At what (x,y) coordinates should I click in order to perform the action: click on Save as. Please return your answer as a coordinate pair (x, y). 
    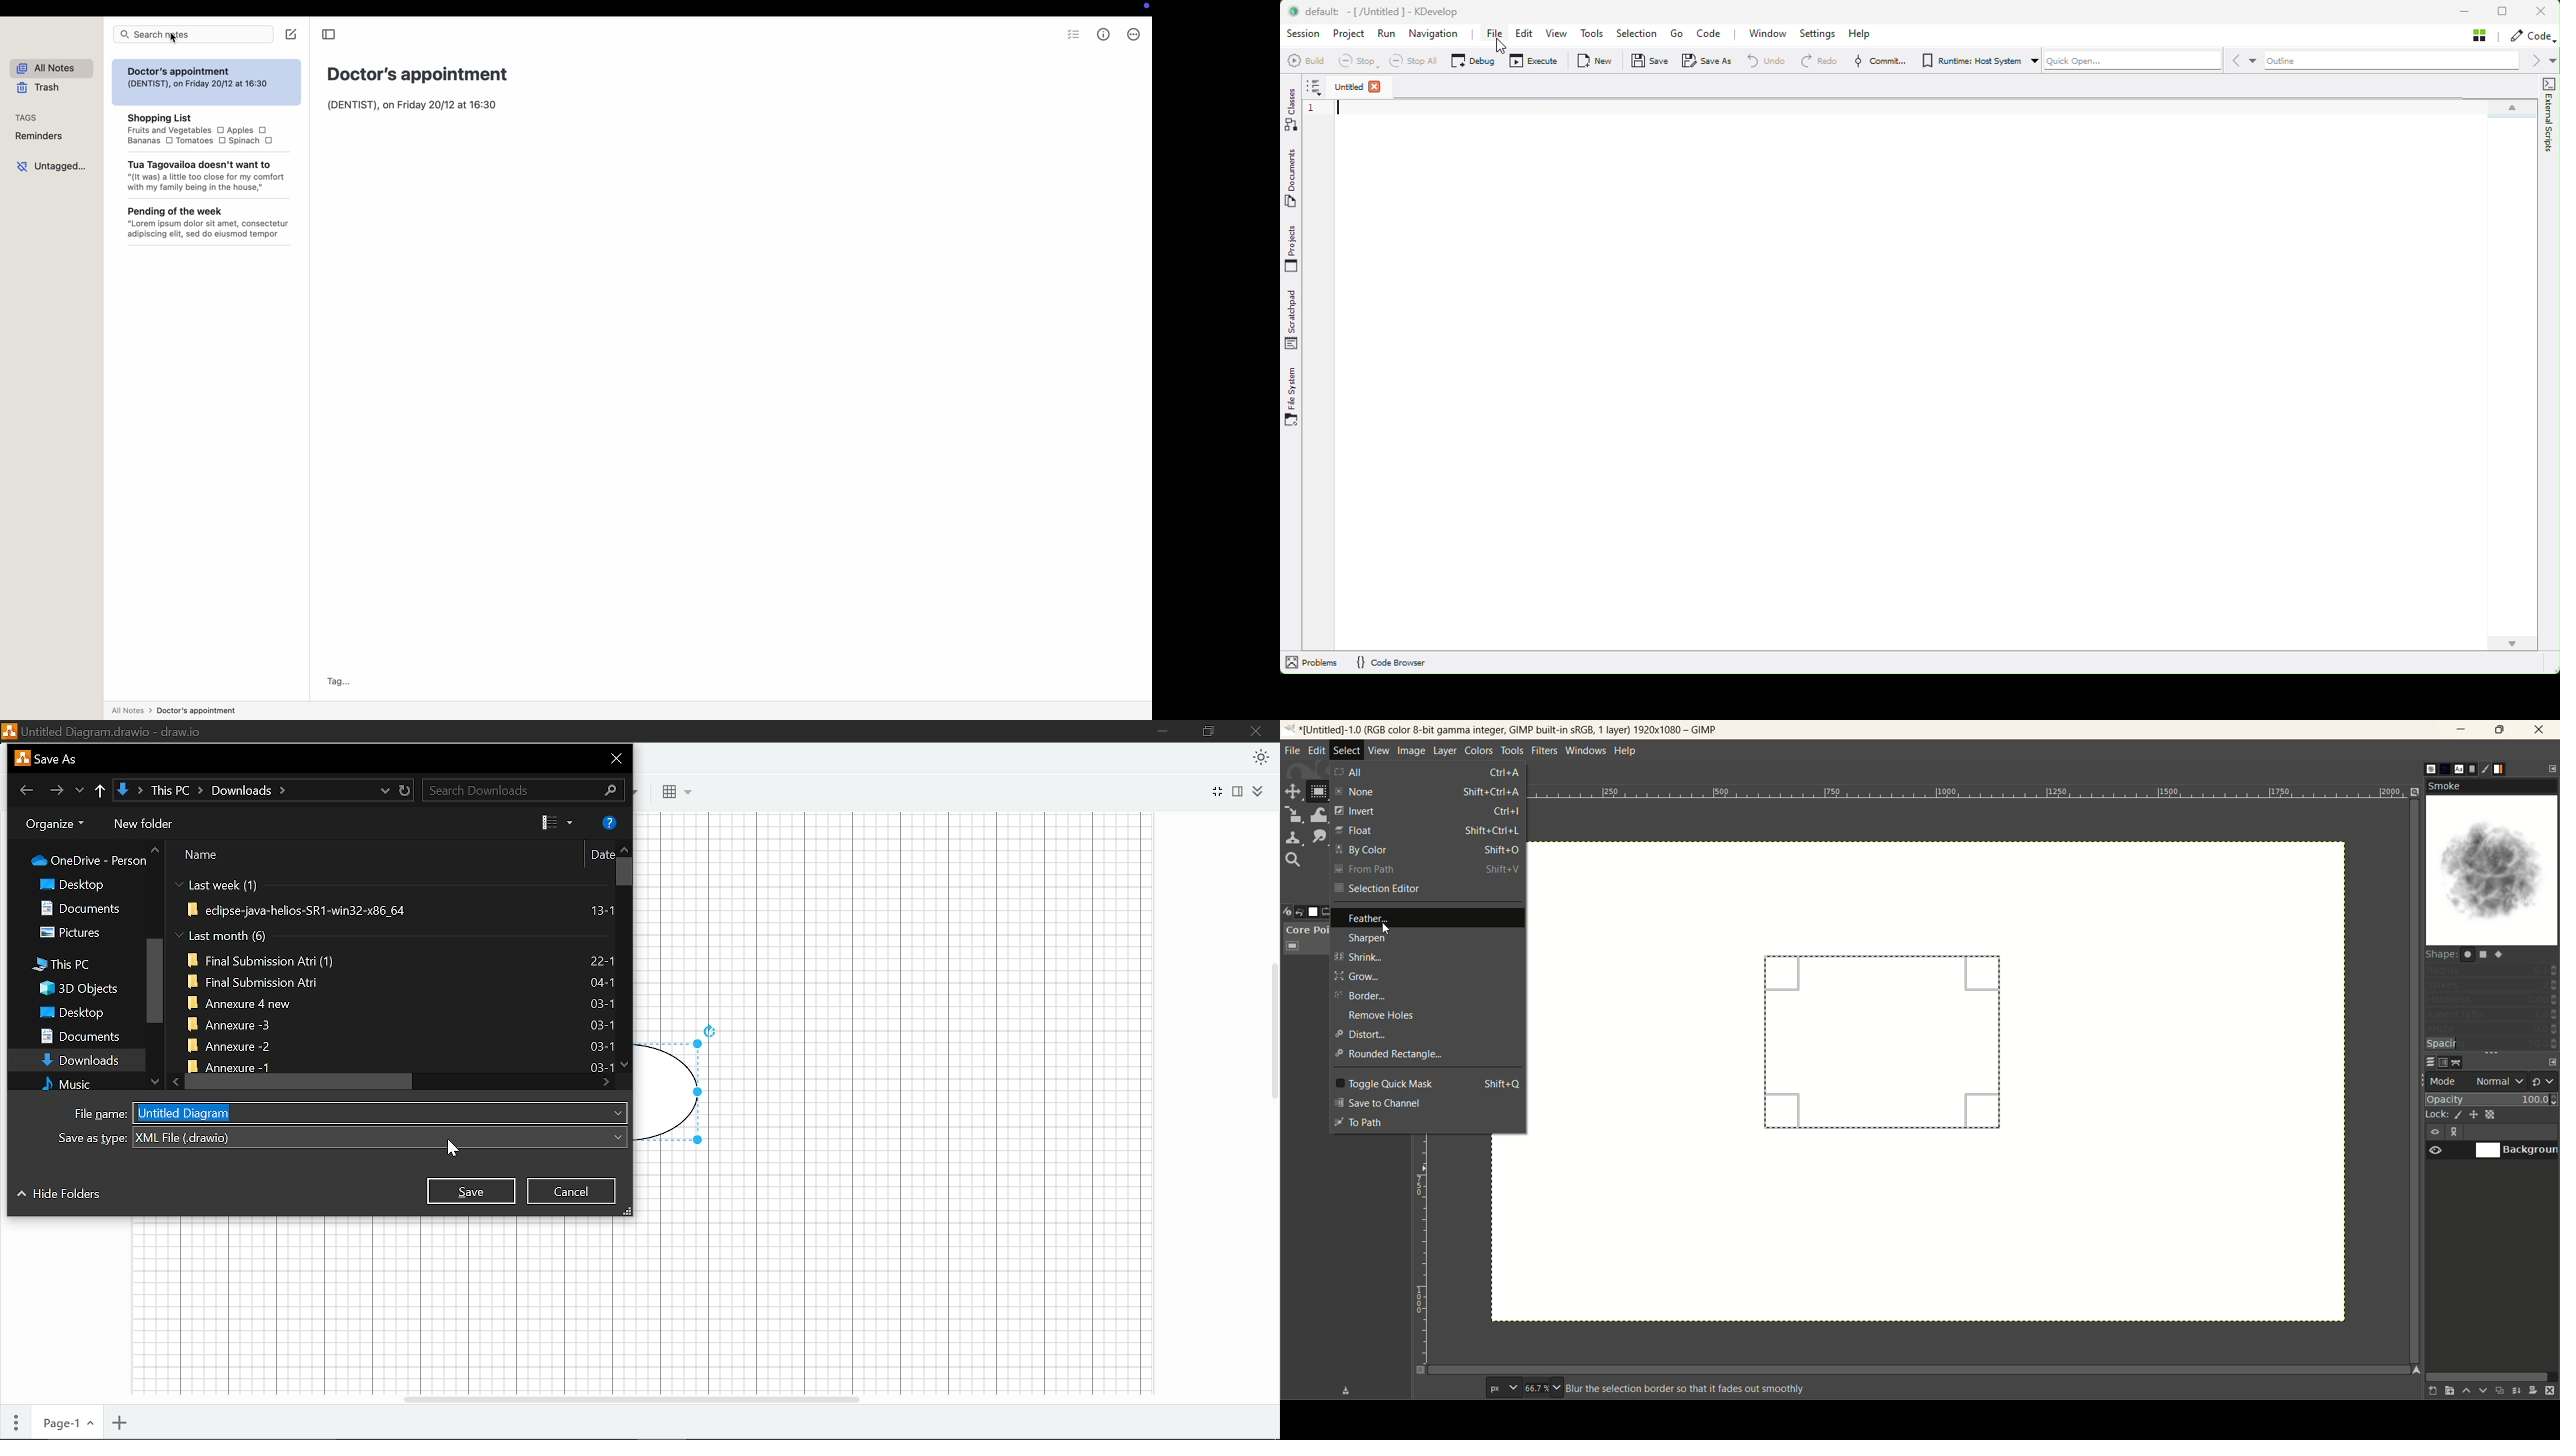
    Looking at the image, I should click on (1710, 61).